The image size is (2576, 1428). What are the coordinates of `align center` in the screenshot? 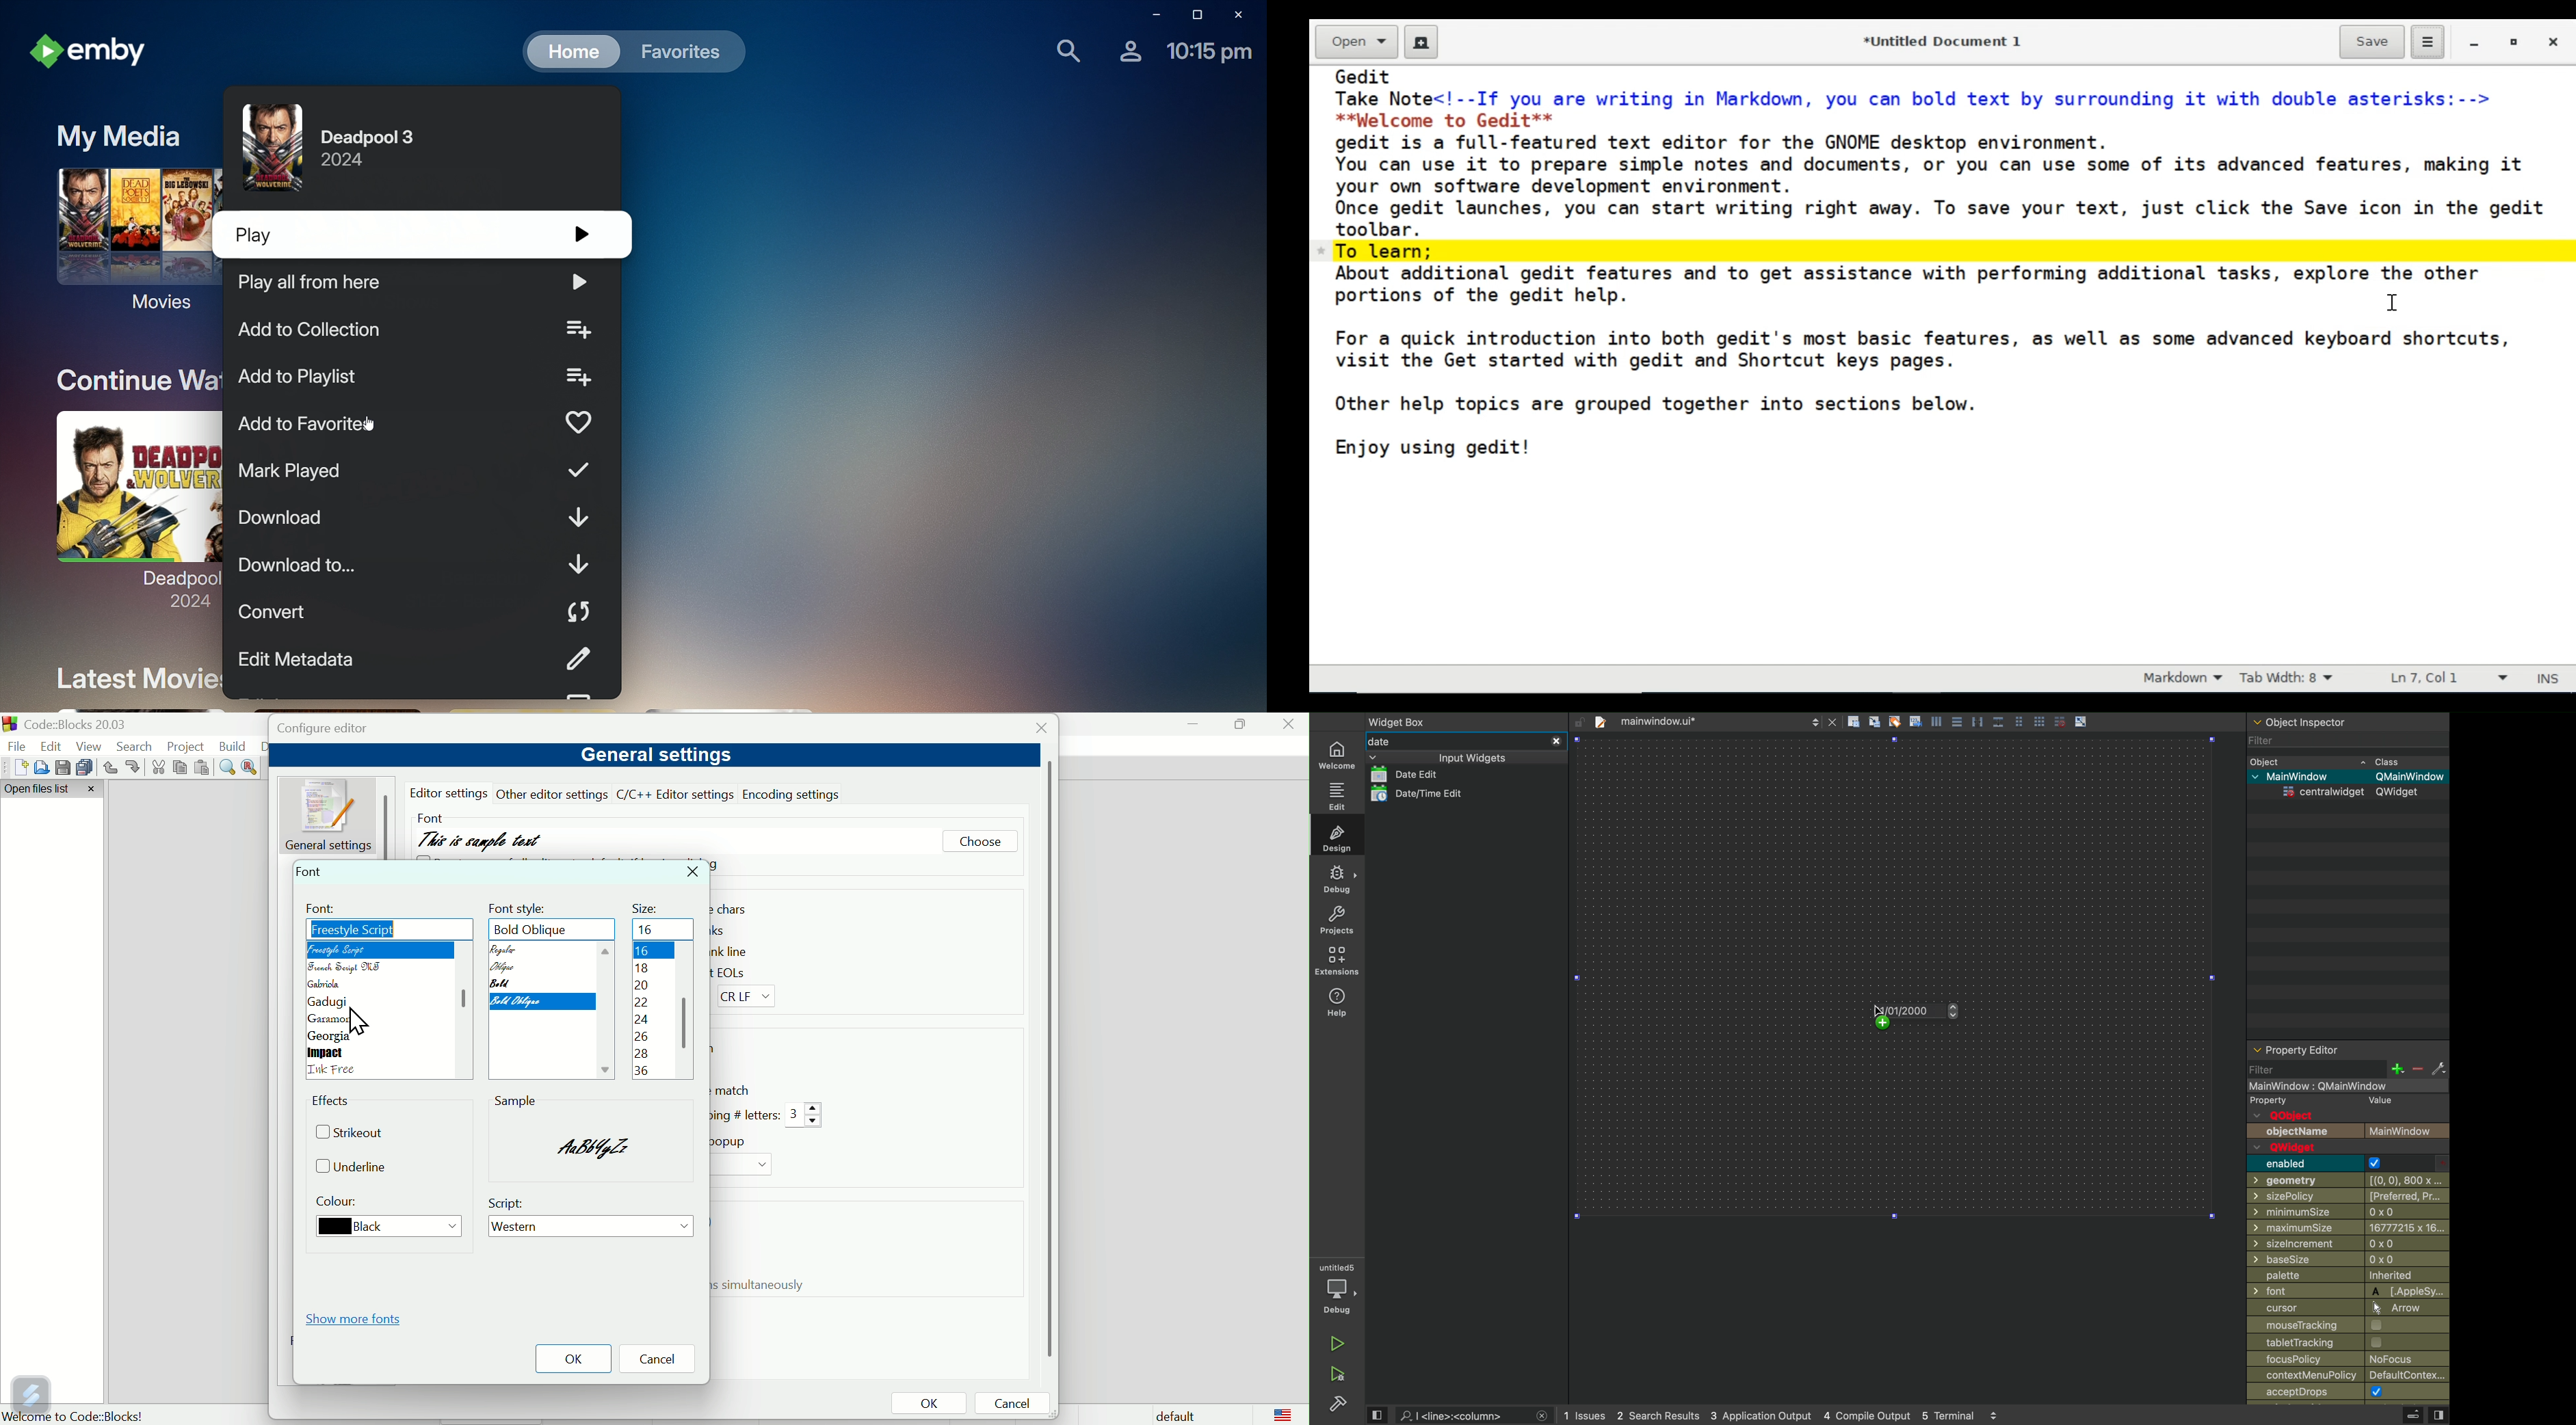 It's located at (1957, 721).